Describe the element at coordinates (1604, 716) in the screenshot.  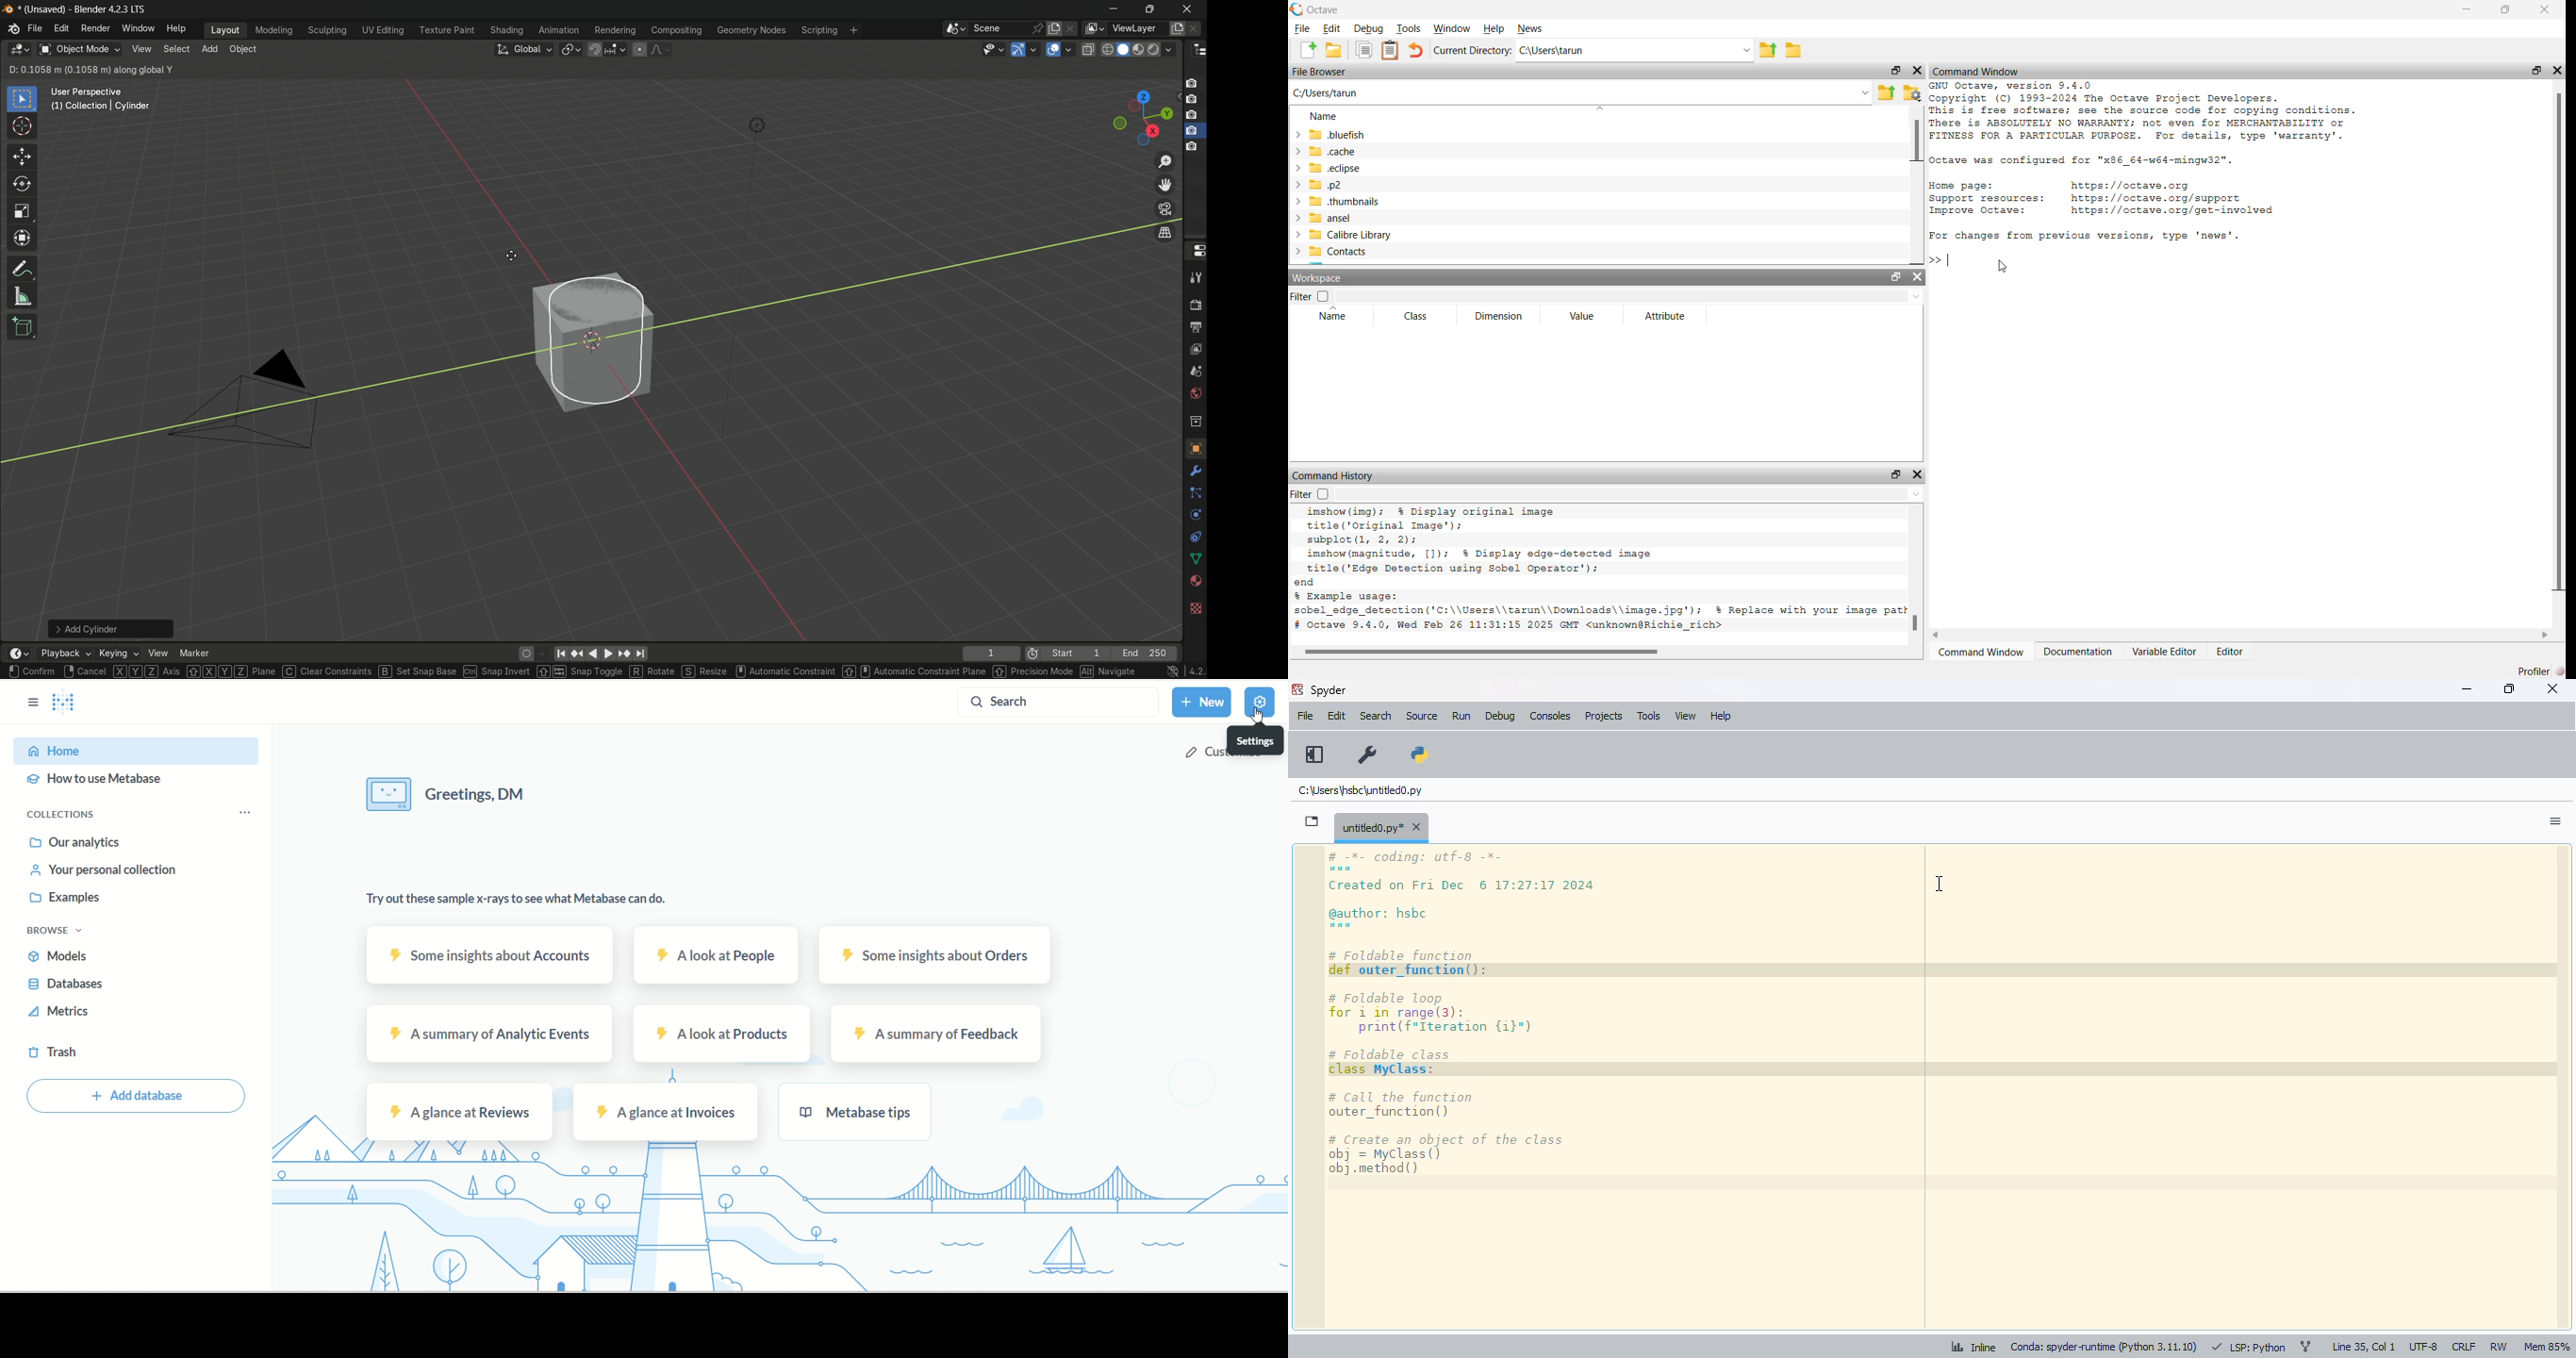
I see `projects` at that location.